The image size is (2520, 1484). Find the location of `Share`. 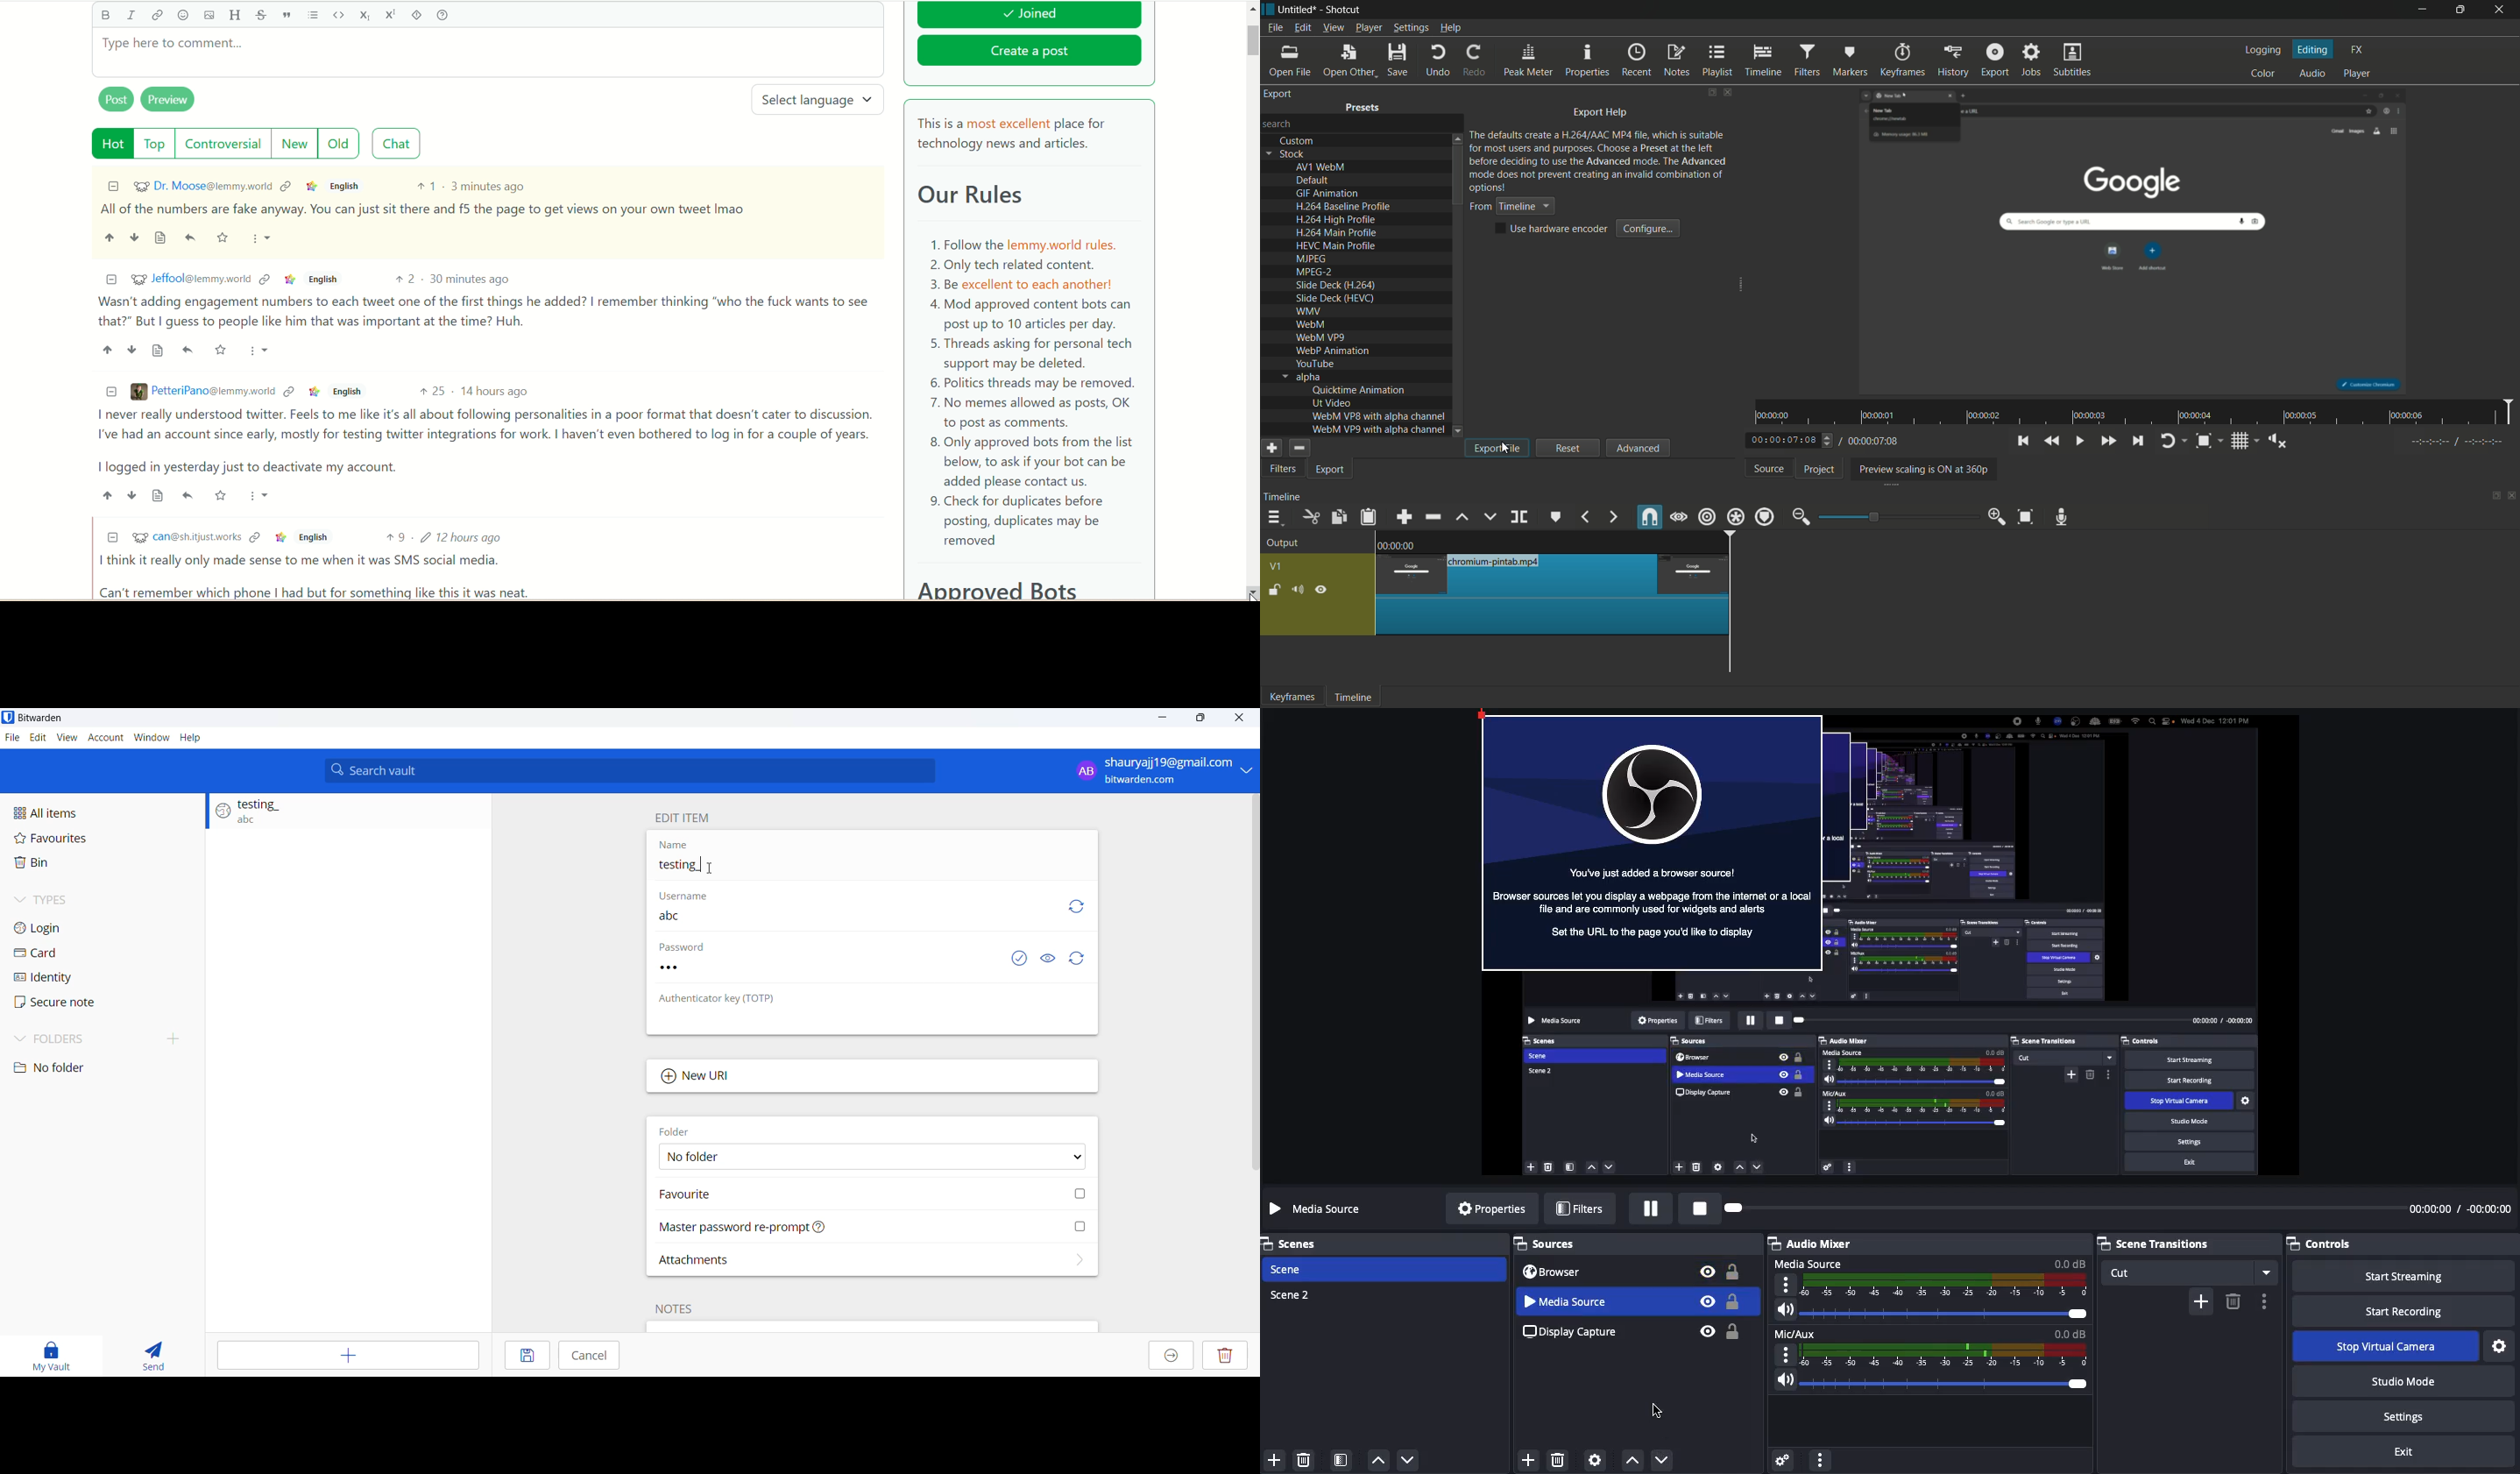

Share is located at coordinates (188, 350).